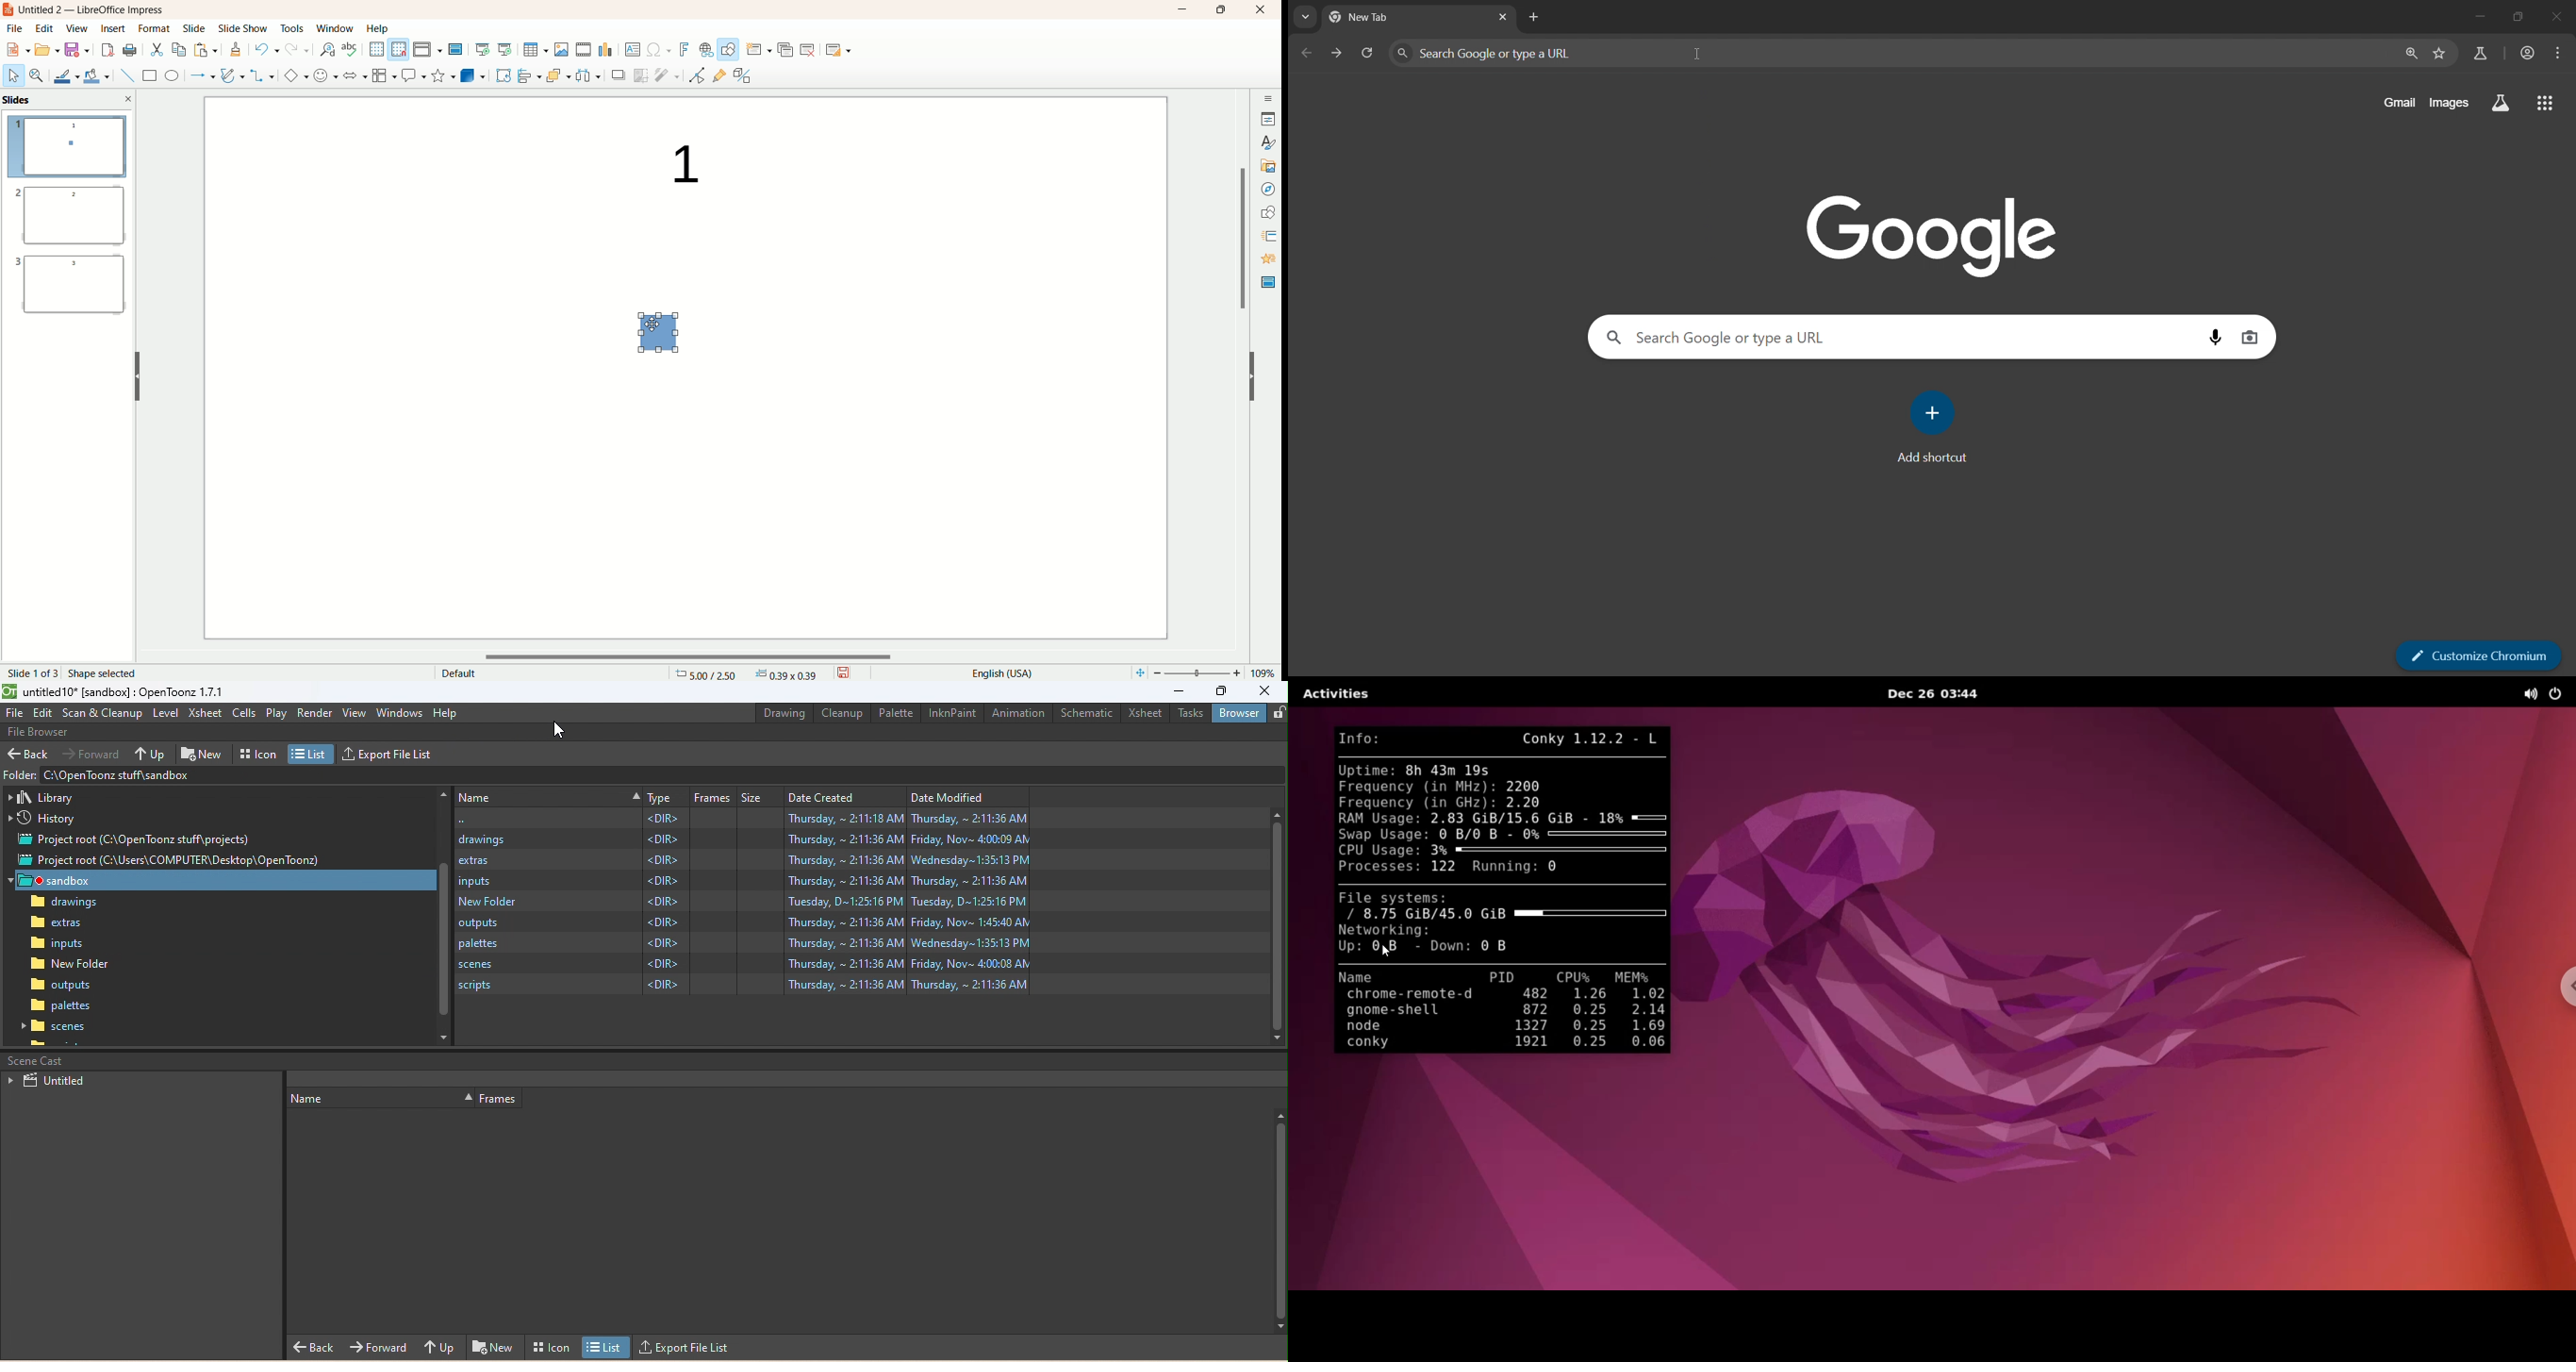 This screenshot has height=1372, width=2576. Describe the element at coordinates (155, 27) in the screenshot. I see `format` at that location.